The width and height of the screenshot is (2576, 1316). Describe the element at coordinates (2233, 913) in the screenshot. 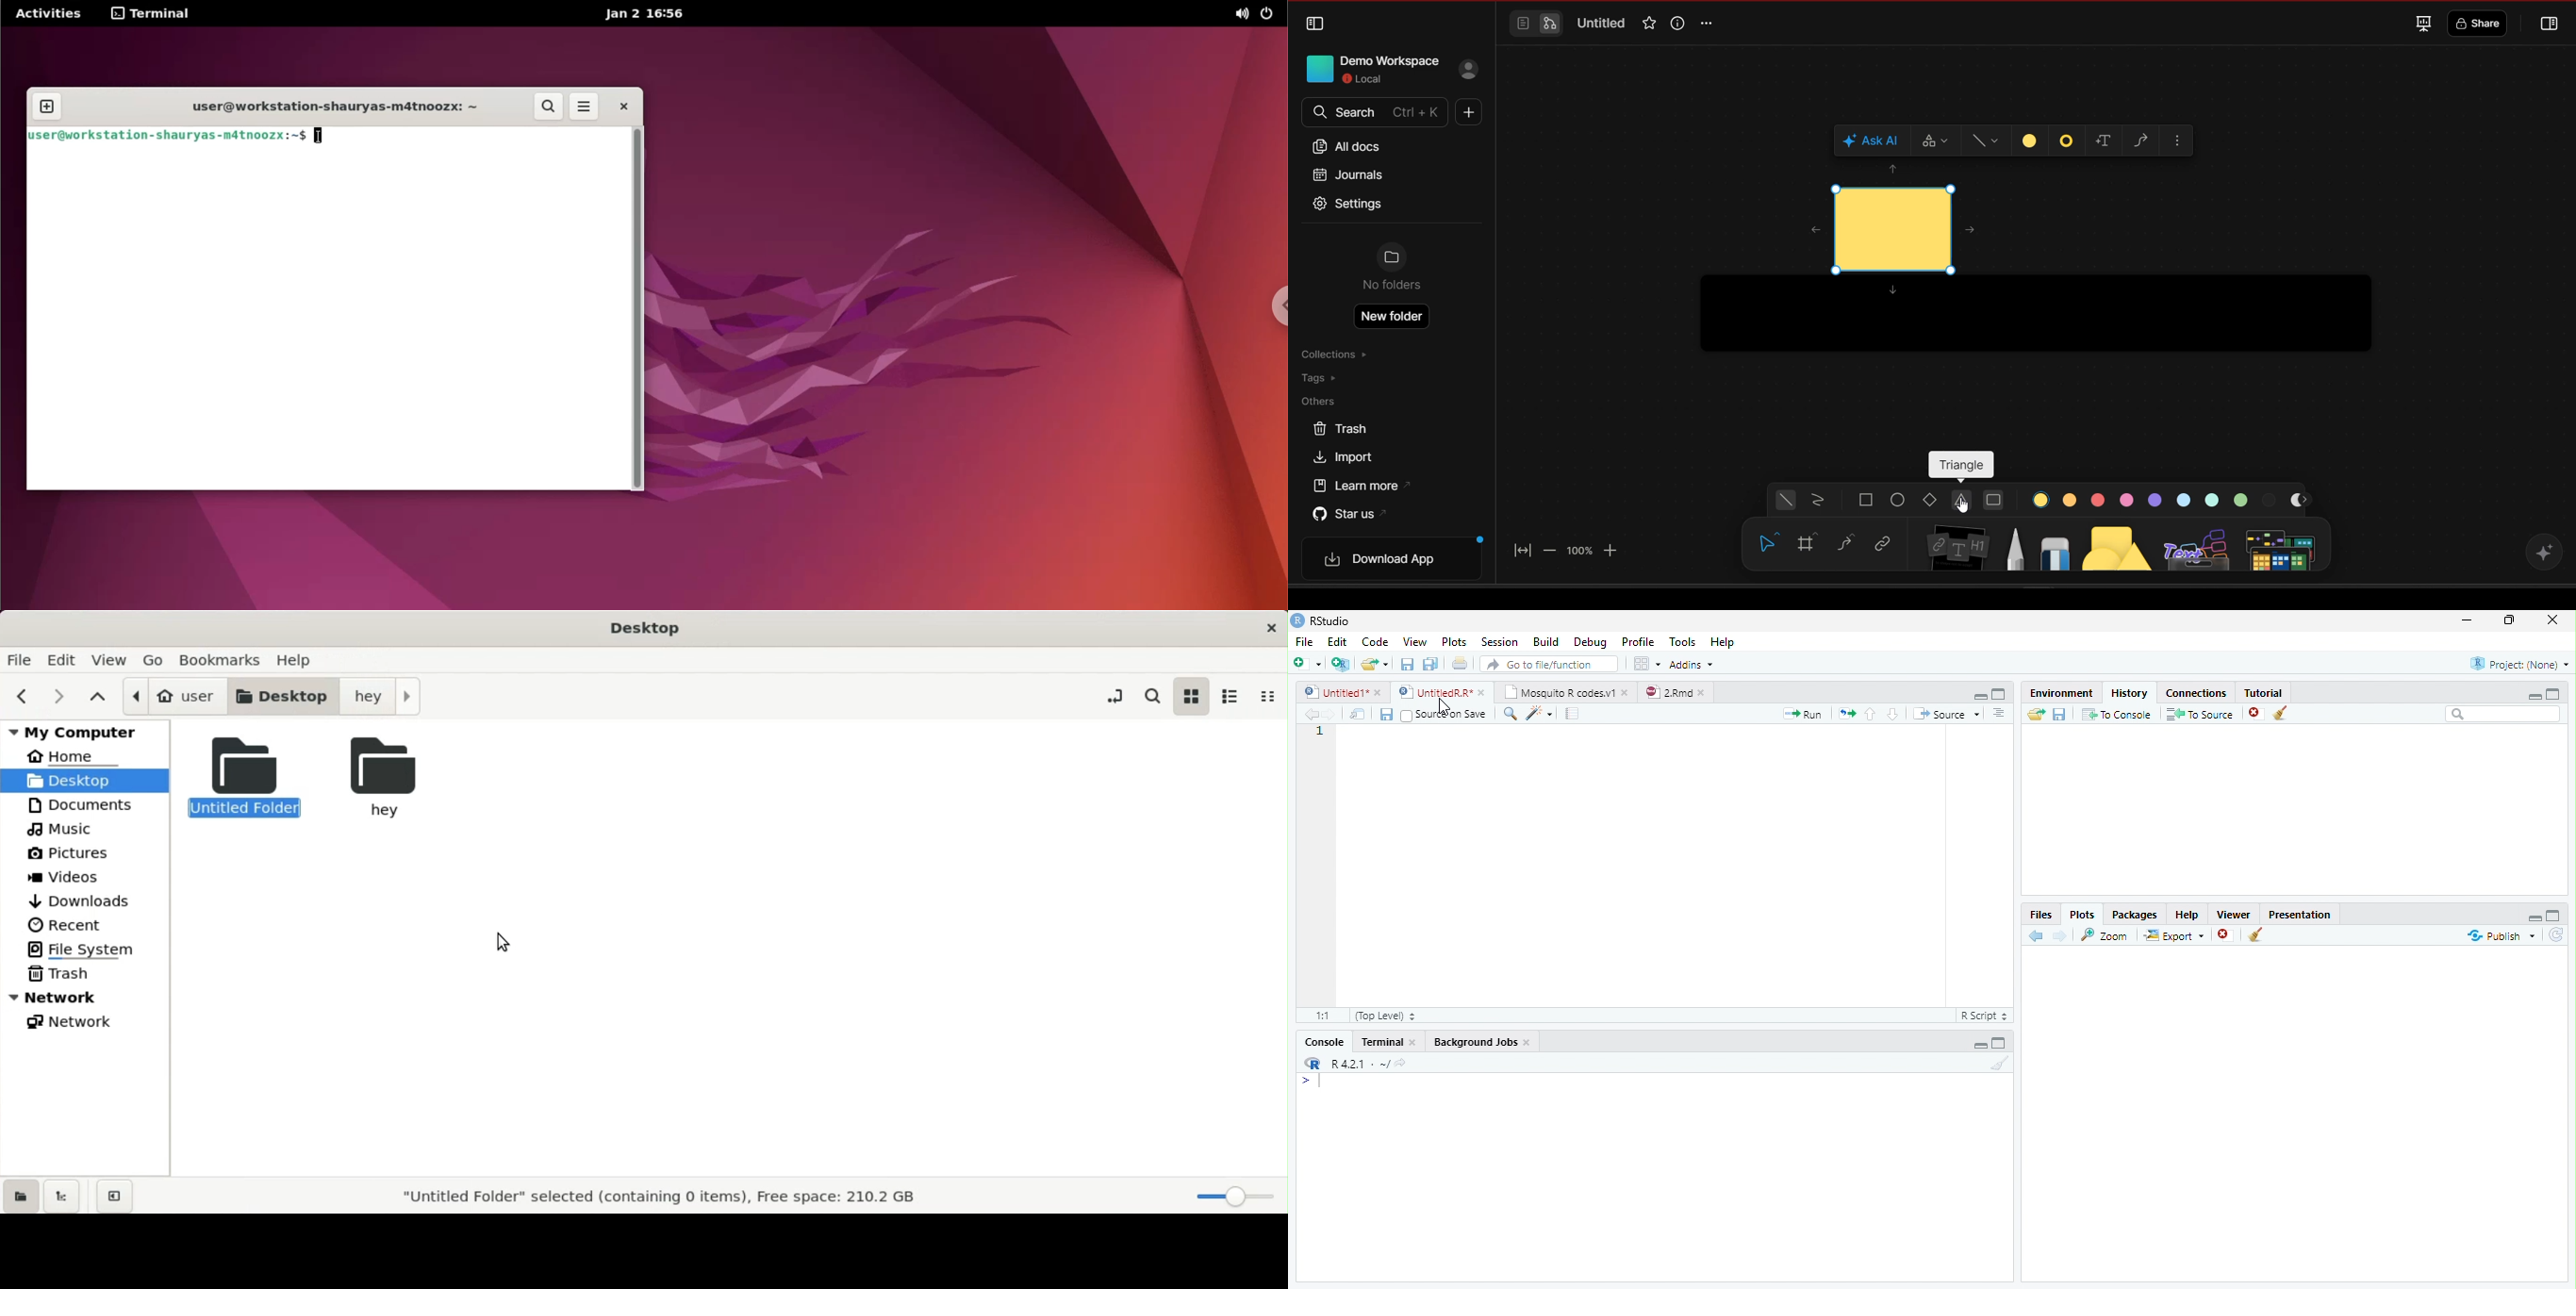

I see `Viewer` at that location.